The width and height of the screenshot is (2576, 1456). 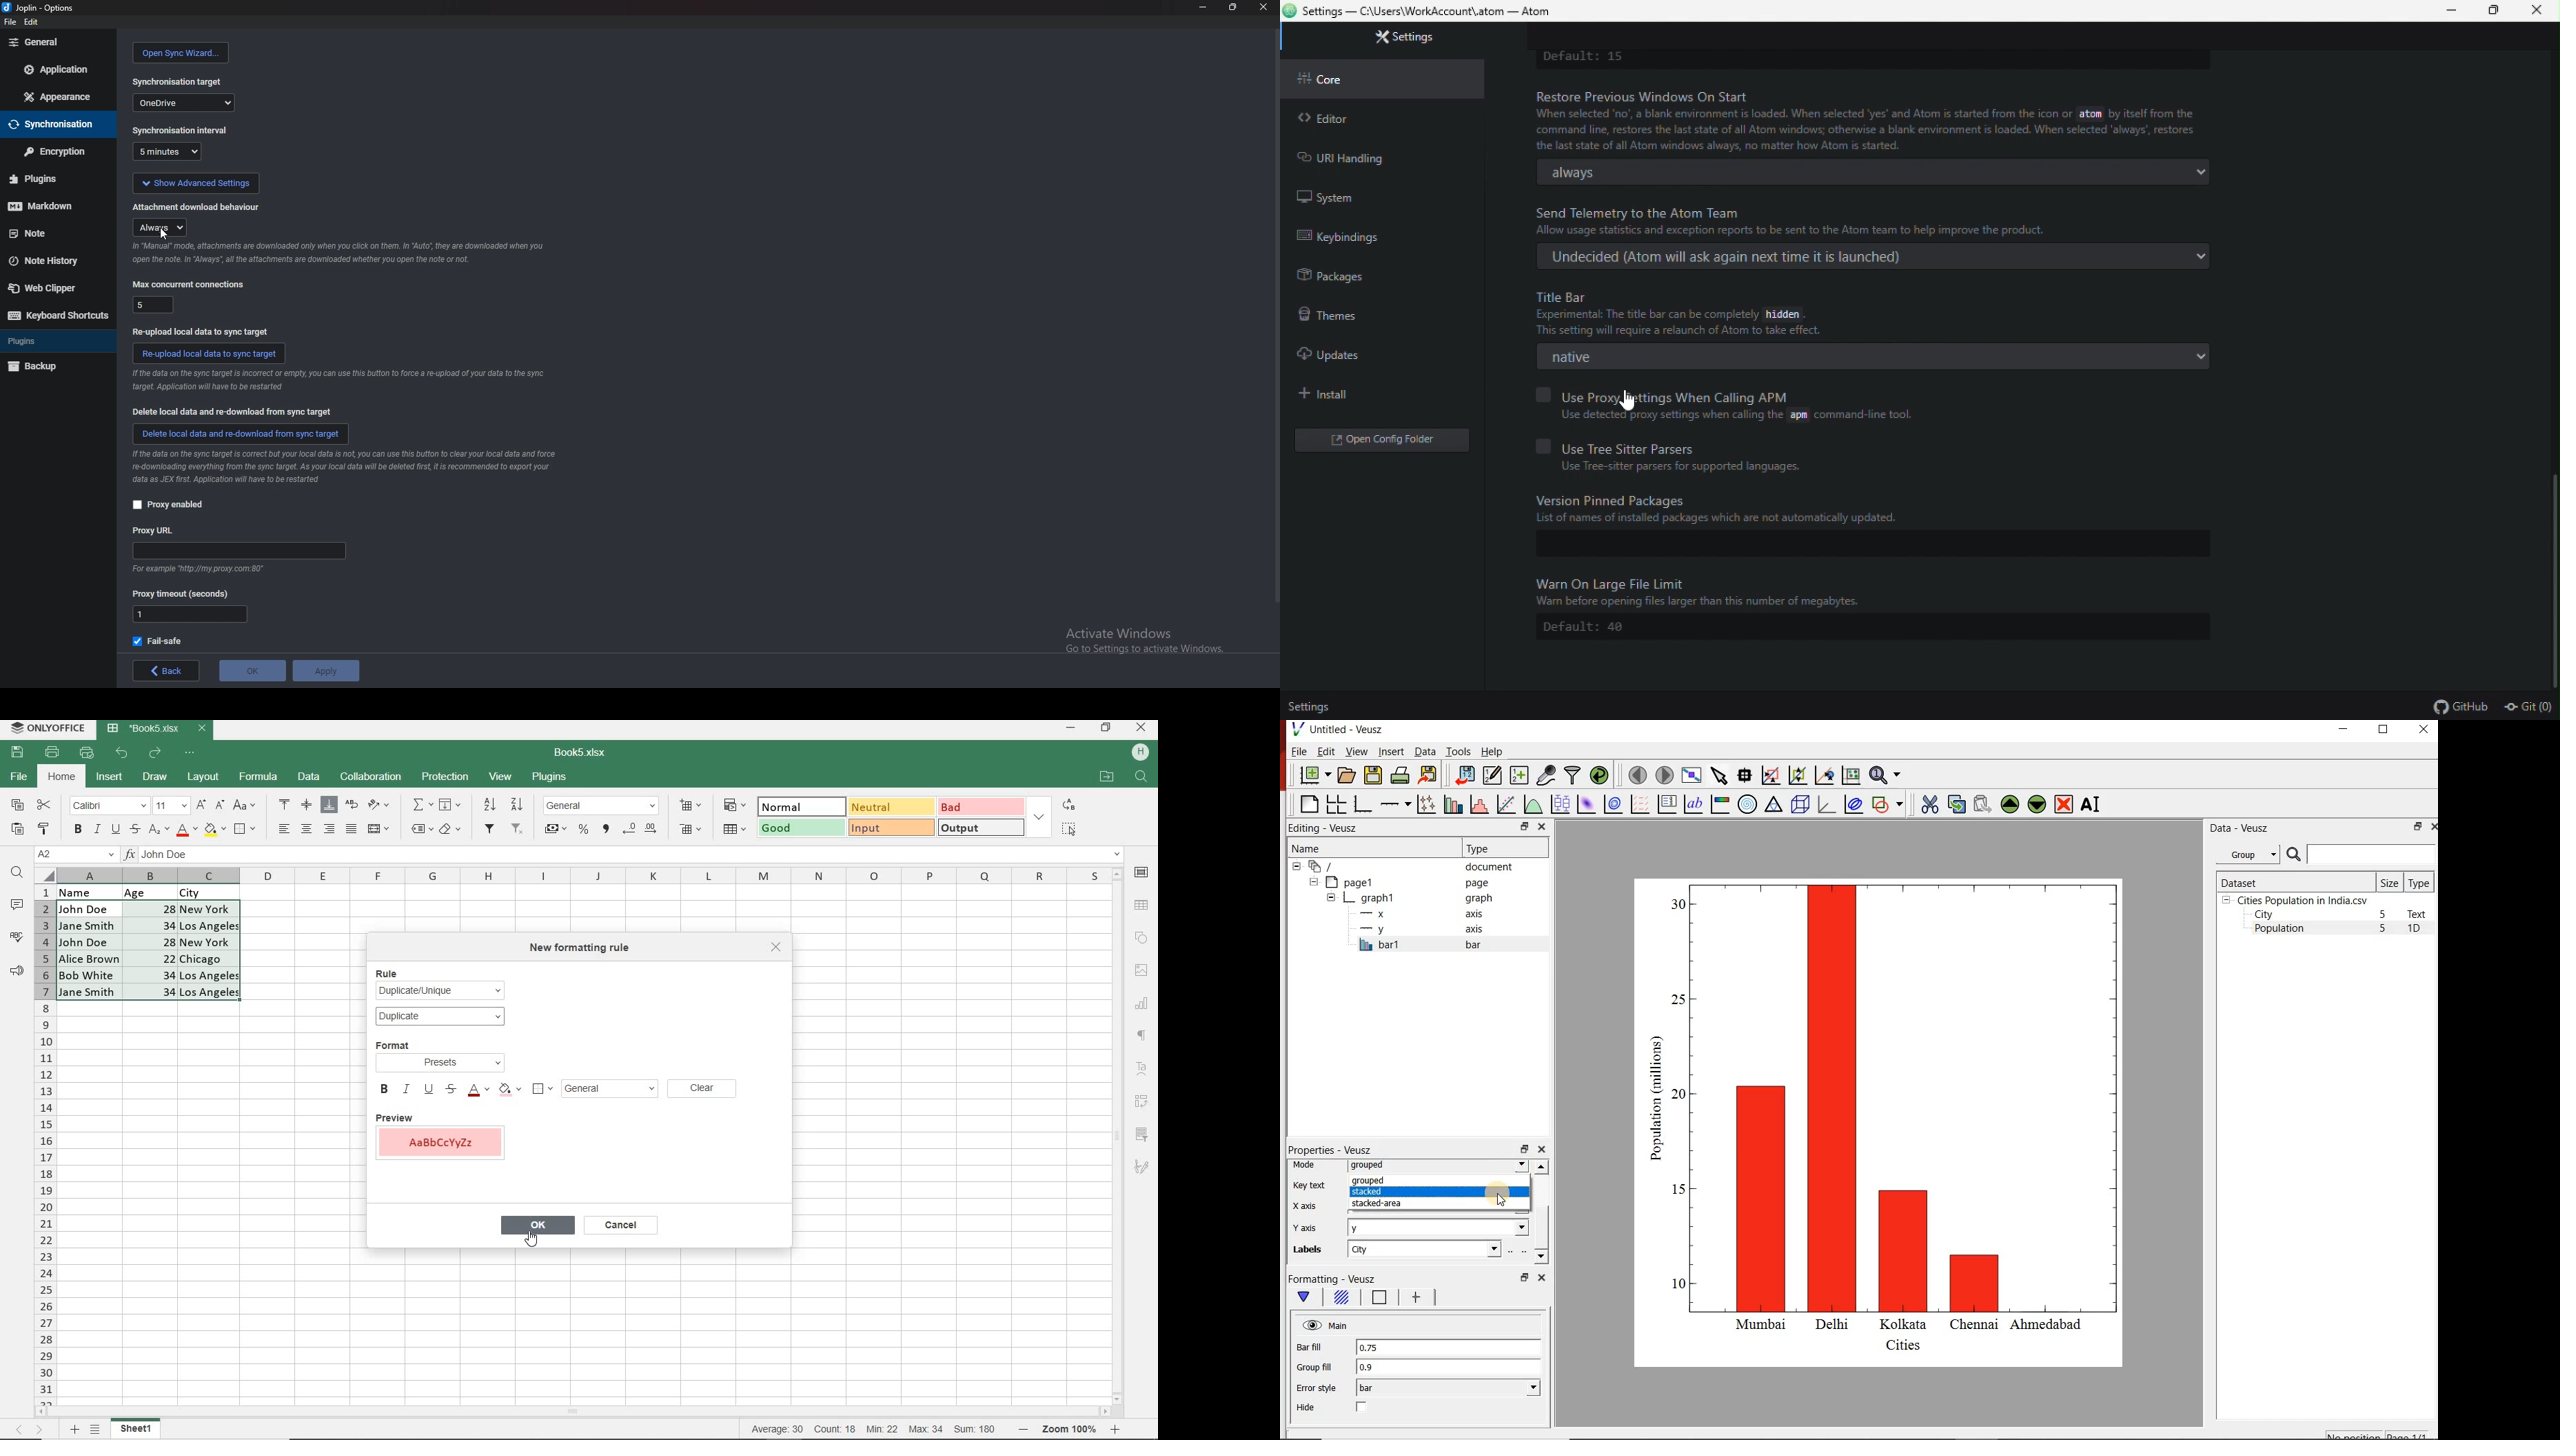 I want to click on CHANGE DECIMAL PLACE, so click(x=639, y=830).